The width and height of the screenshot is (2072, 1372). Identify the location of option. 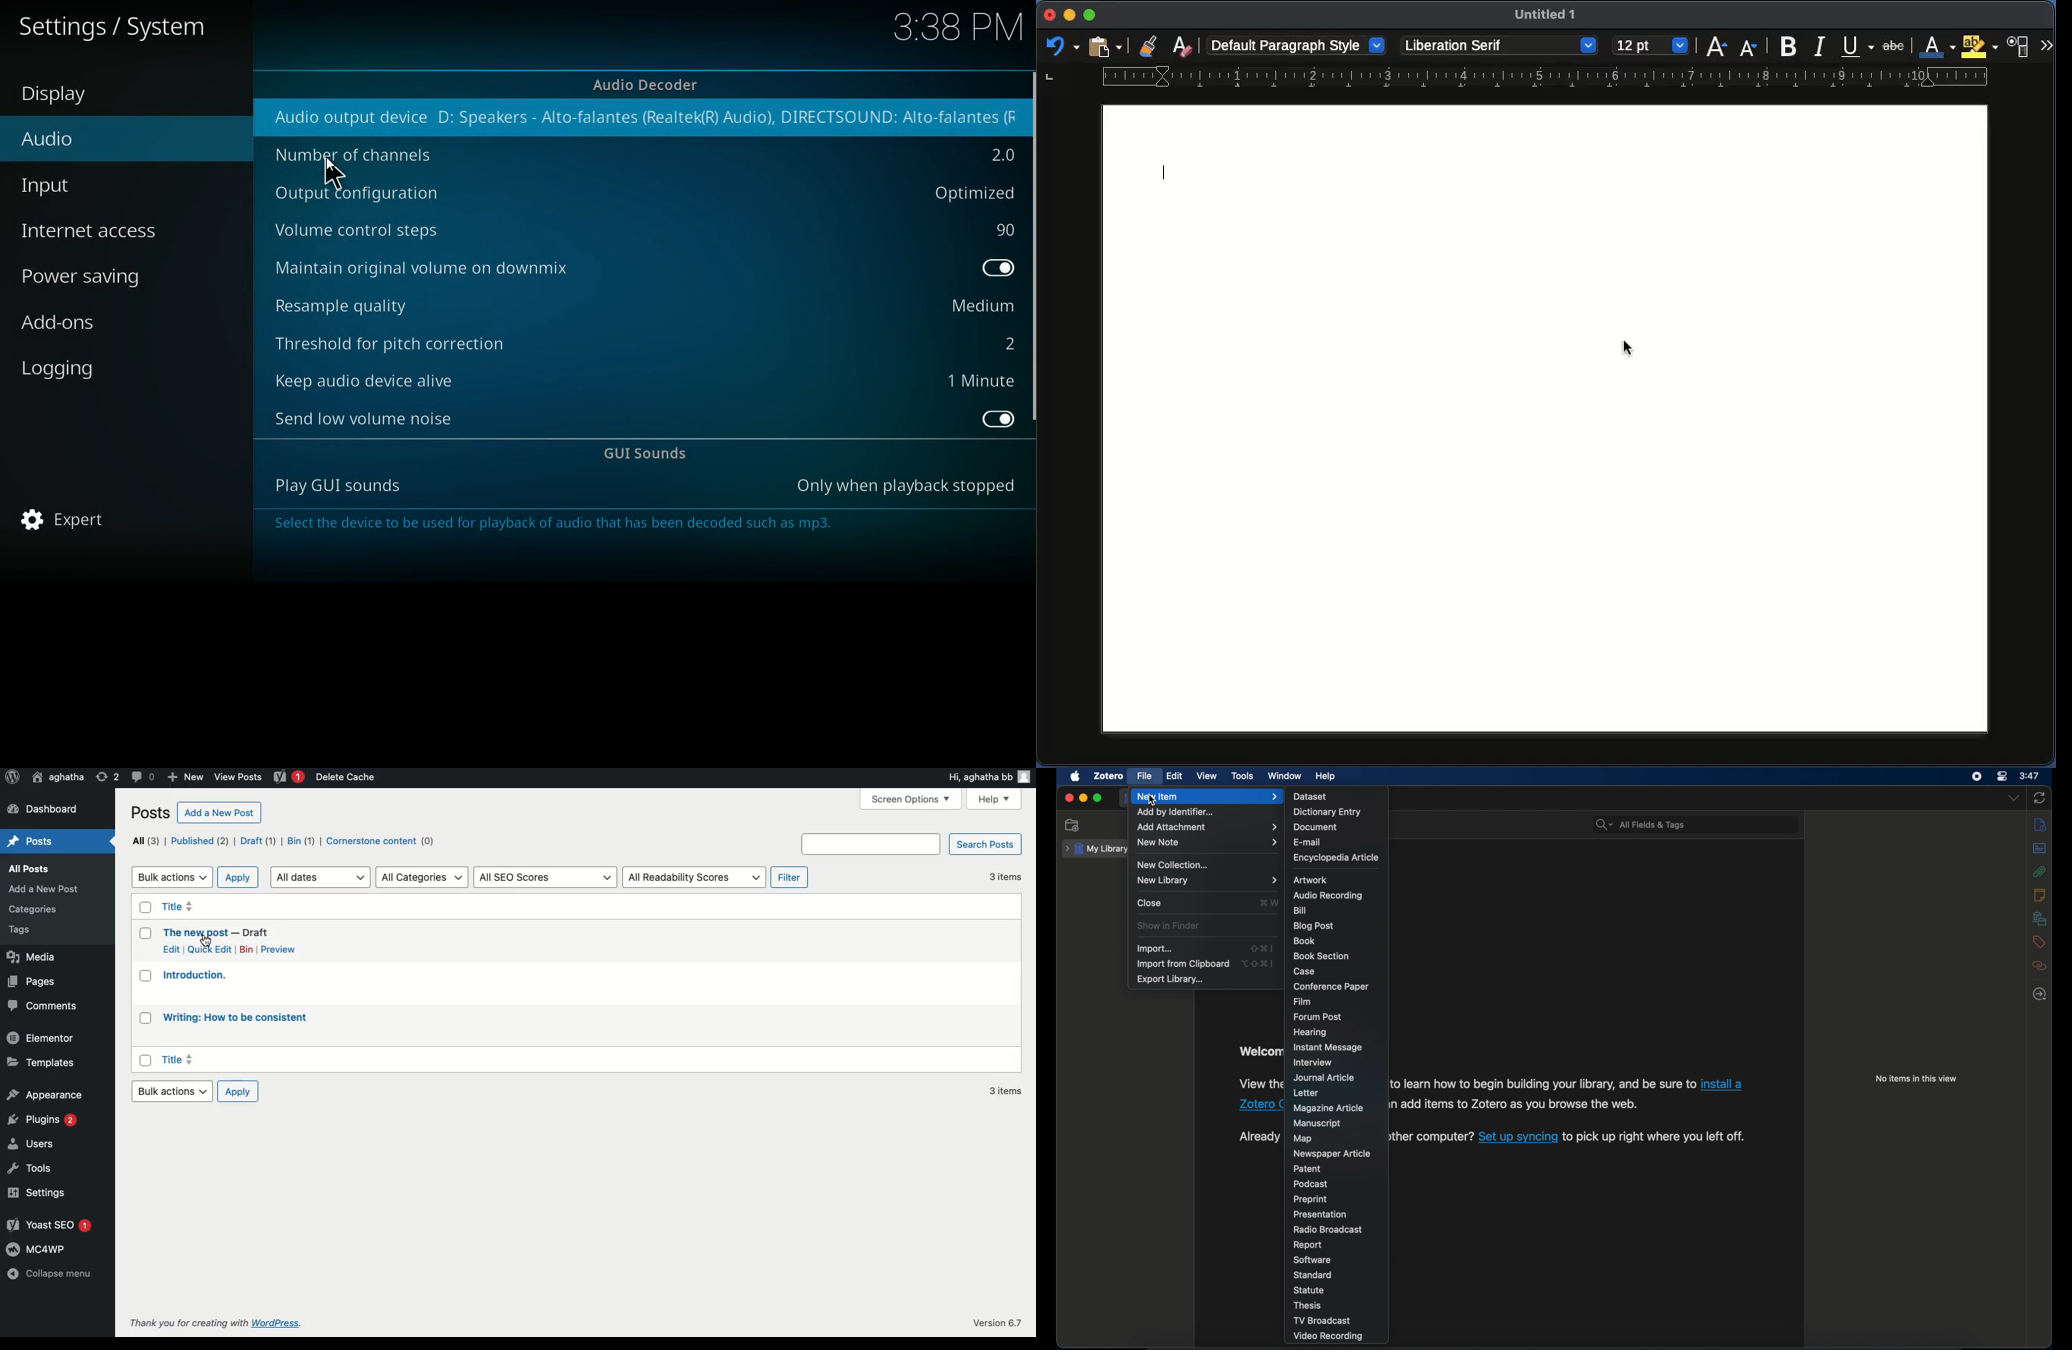
(985, 382).